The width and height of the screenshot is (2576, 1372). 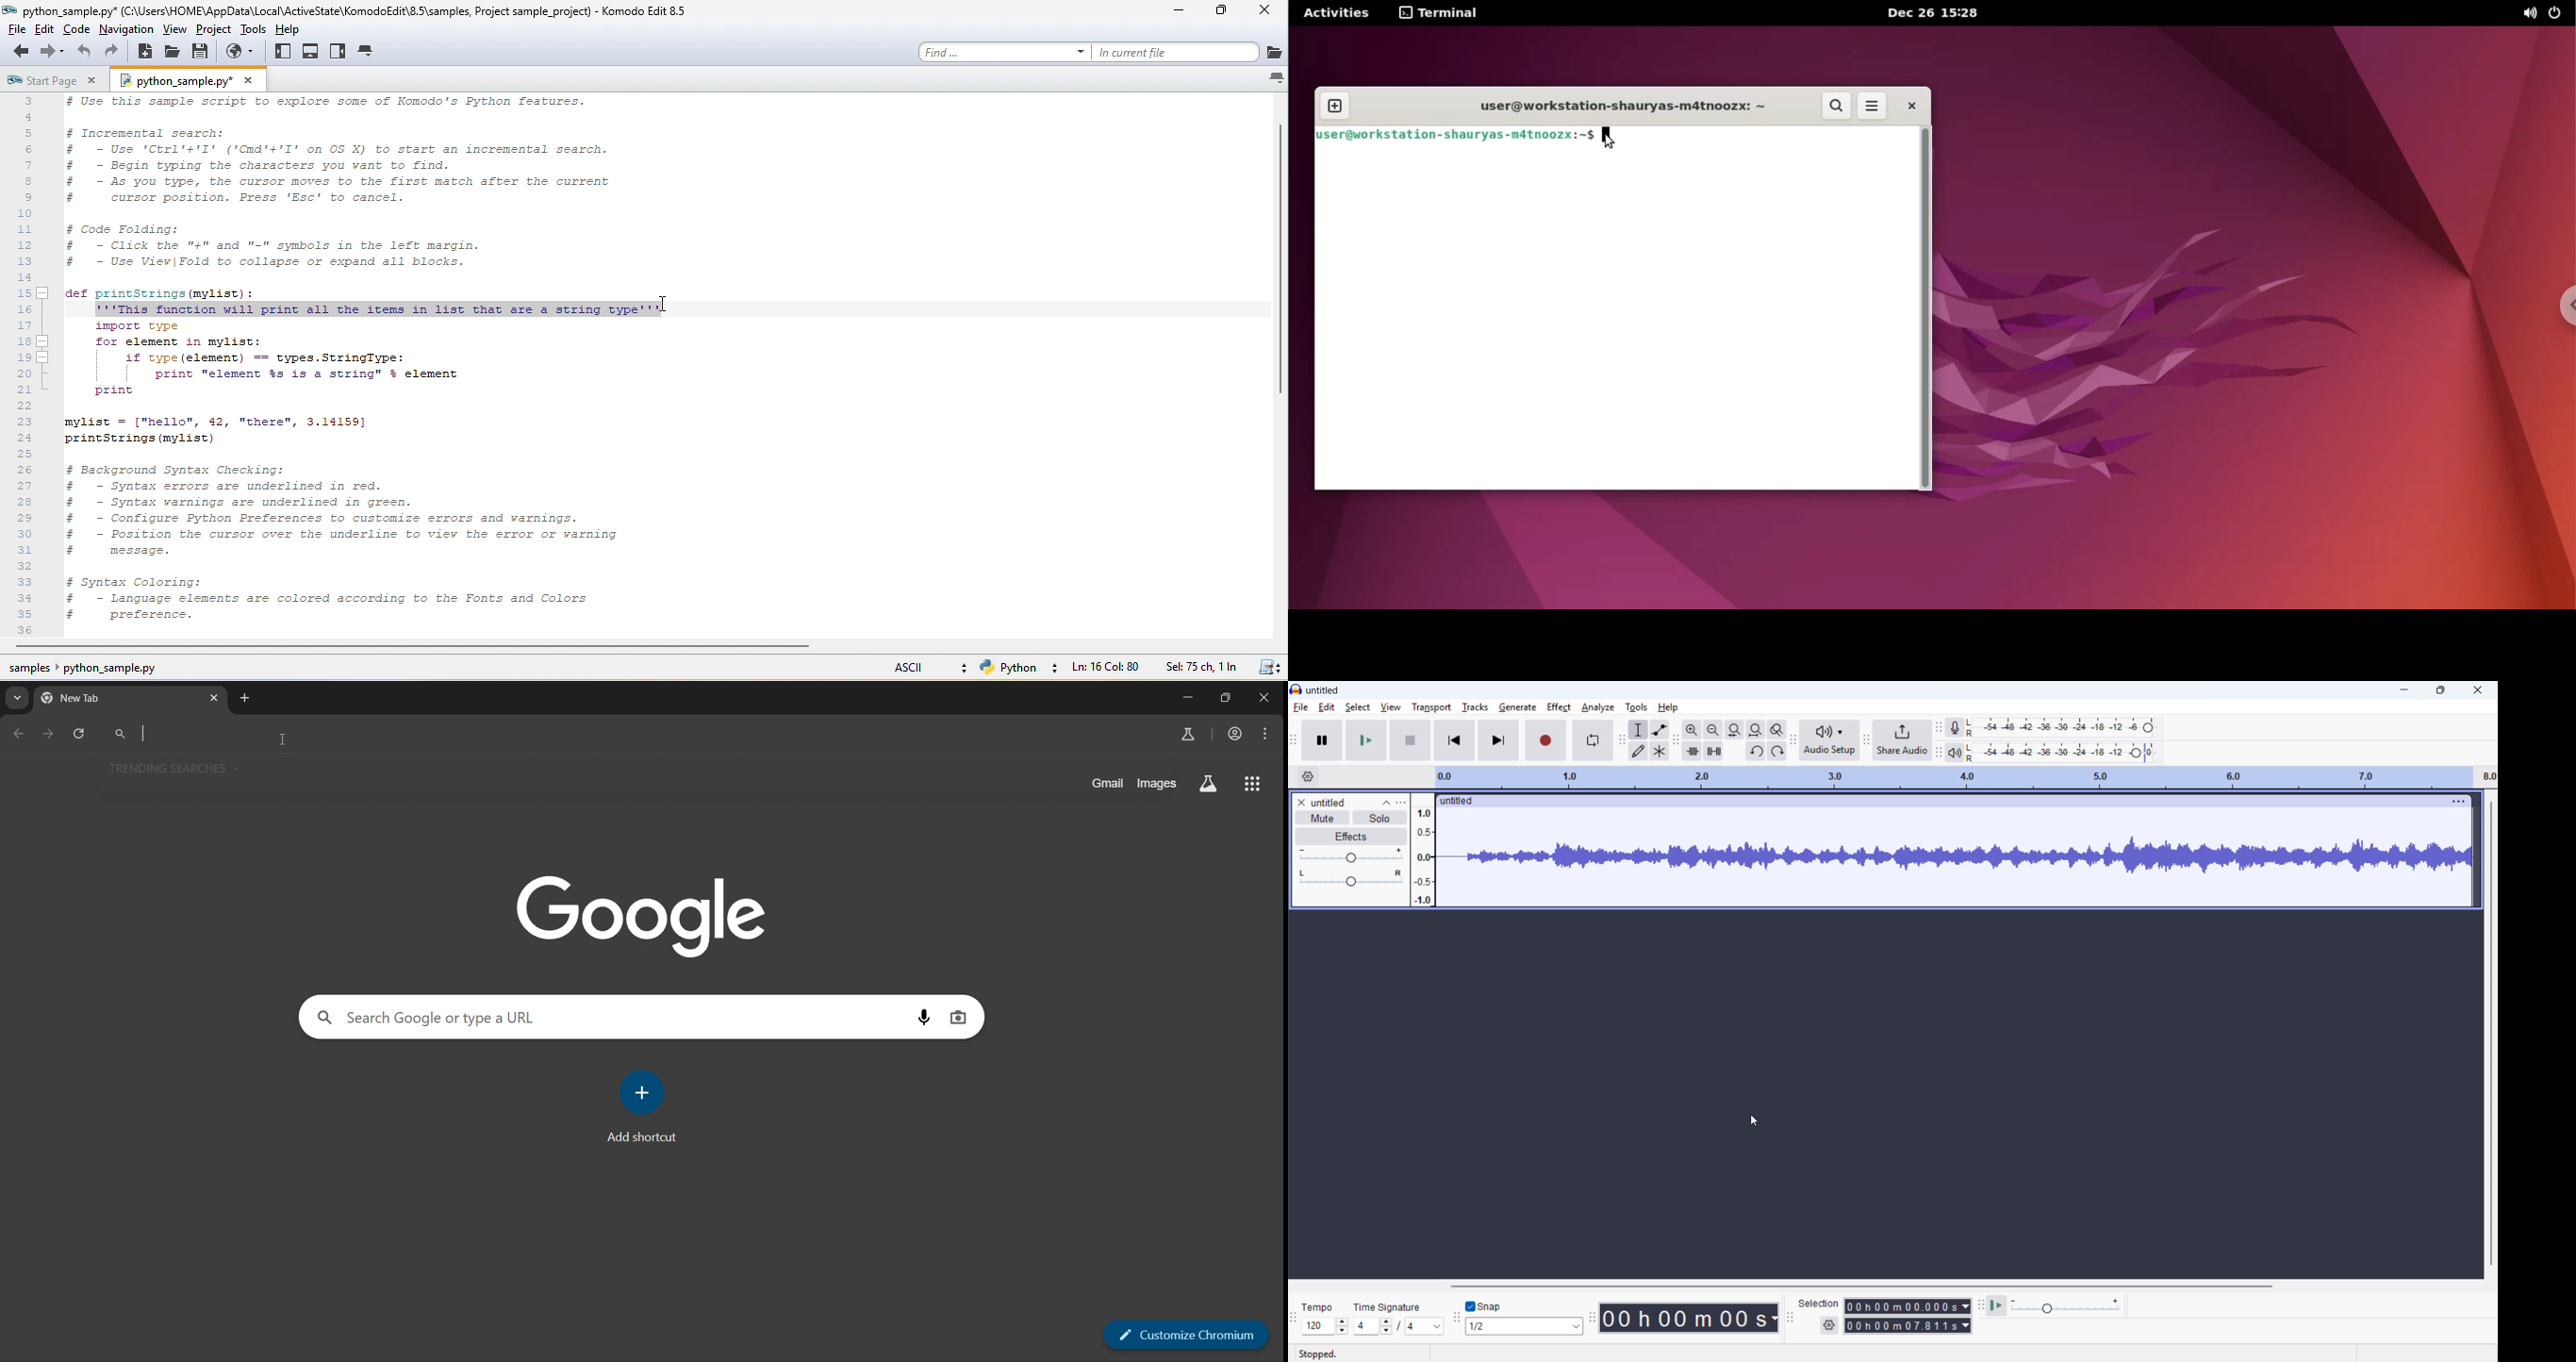 I want to click on envelope tool, so click(x=1659, y=730).